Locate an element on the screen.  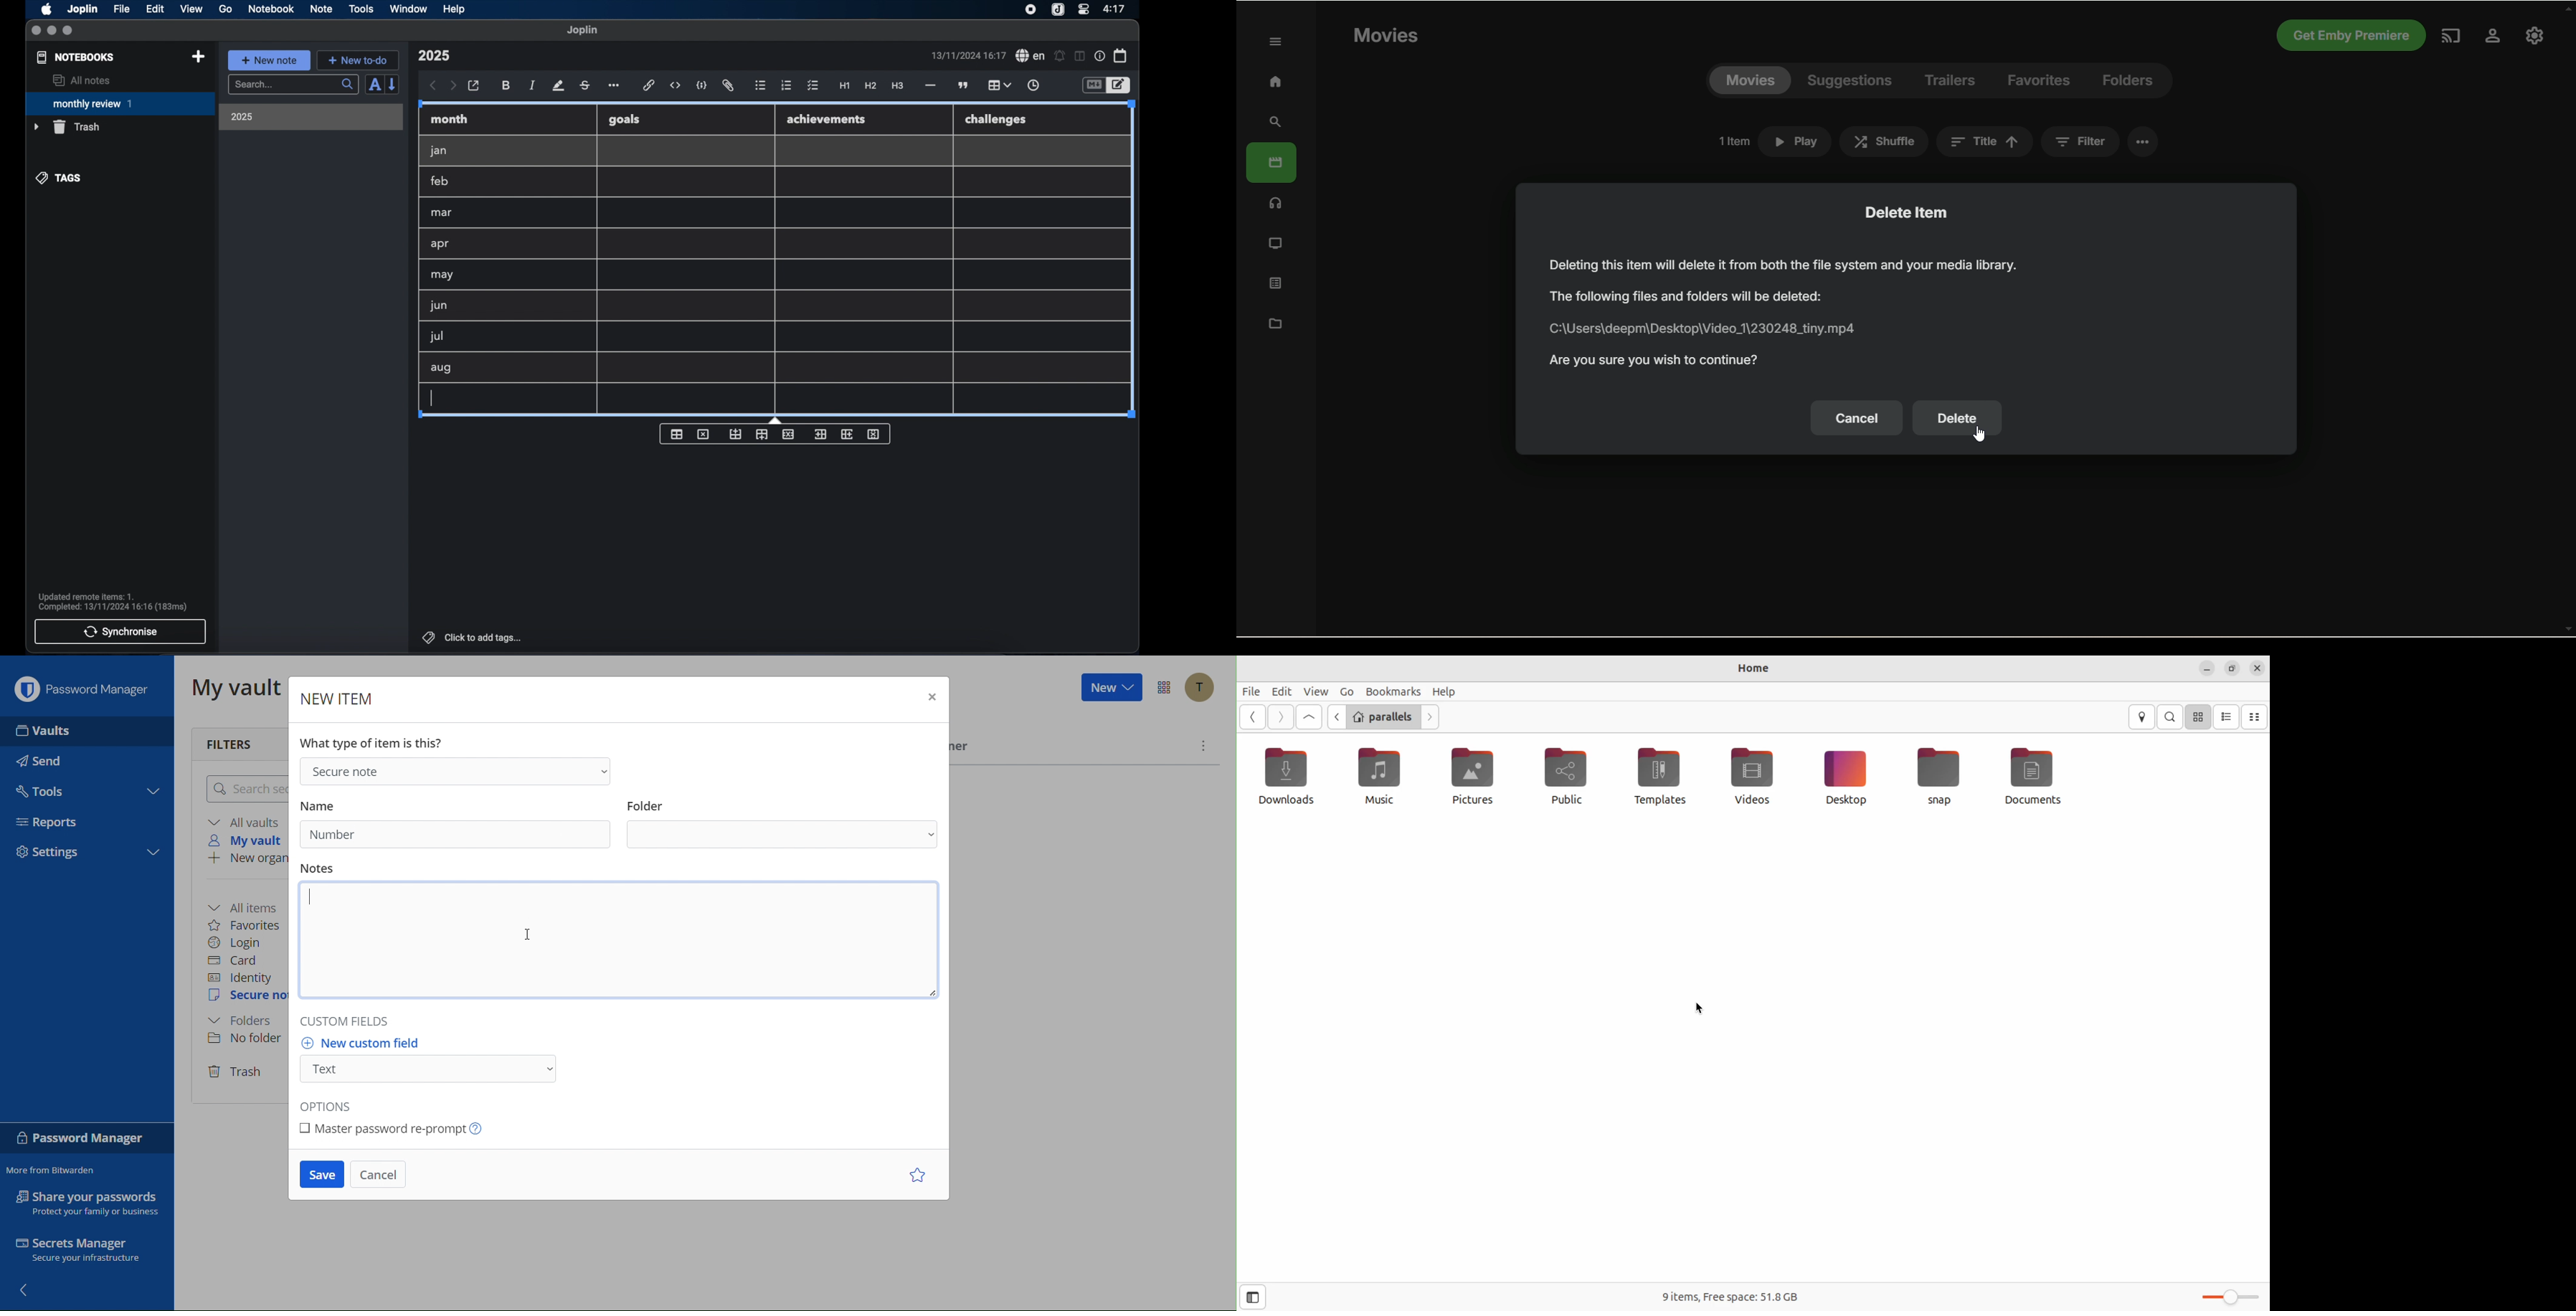
month is located at coordinates (450, 119).